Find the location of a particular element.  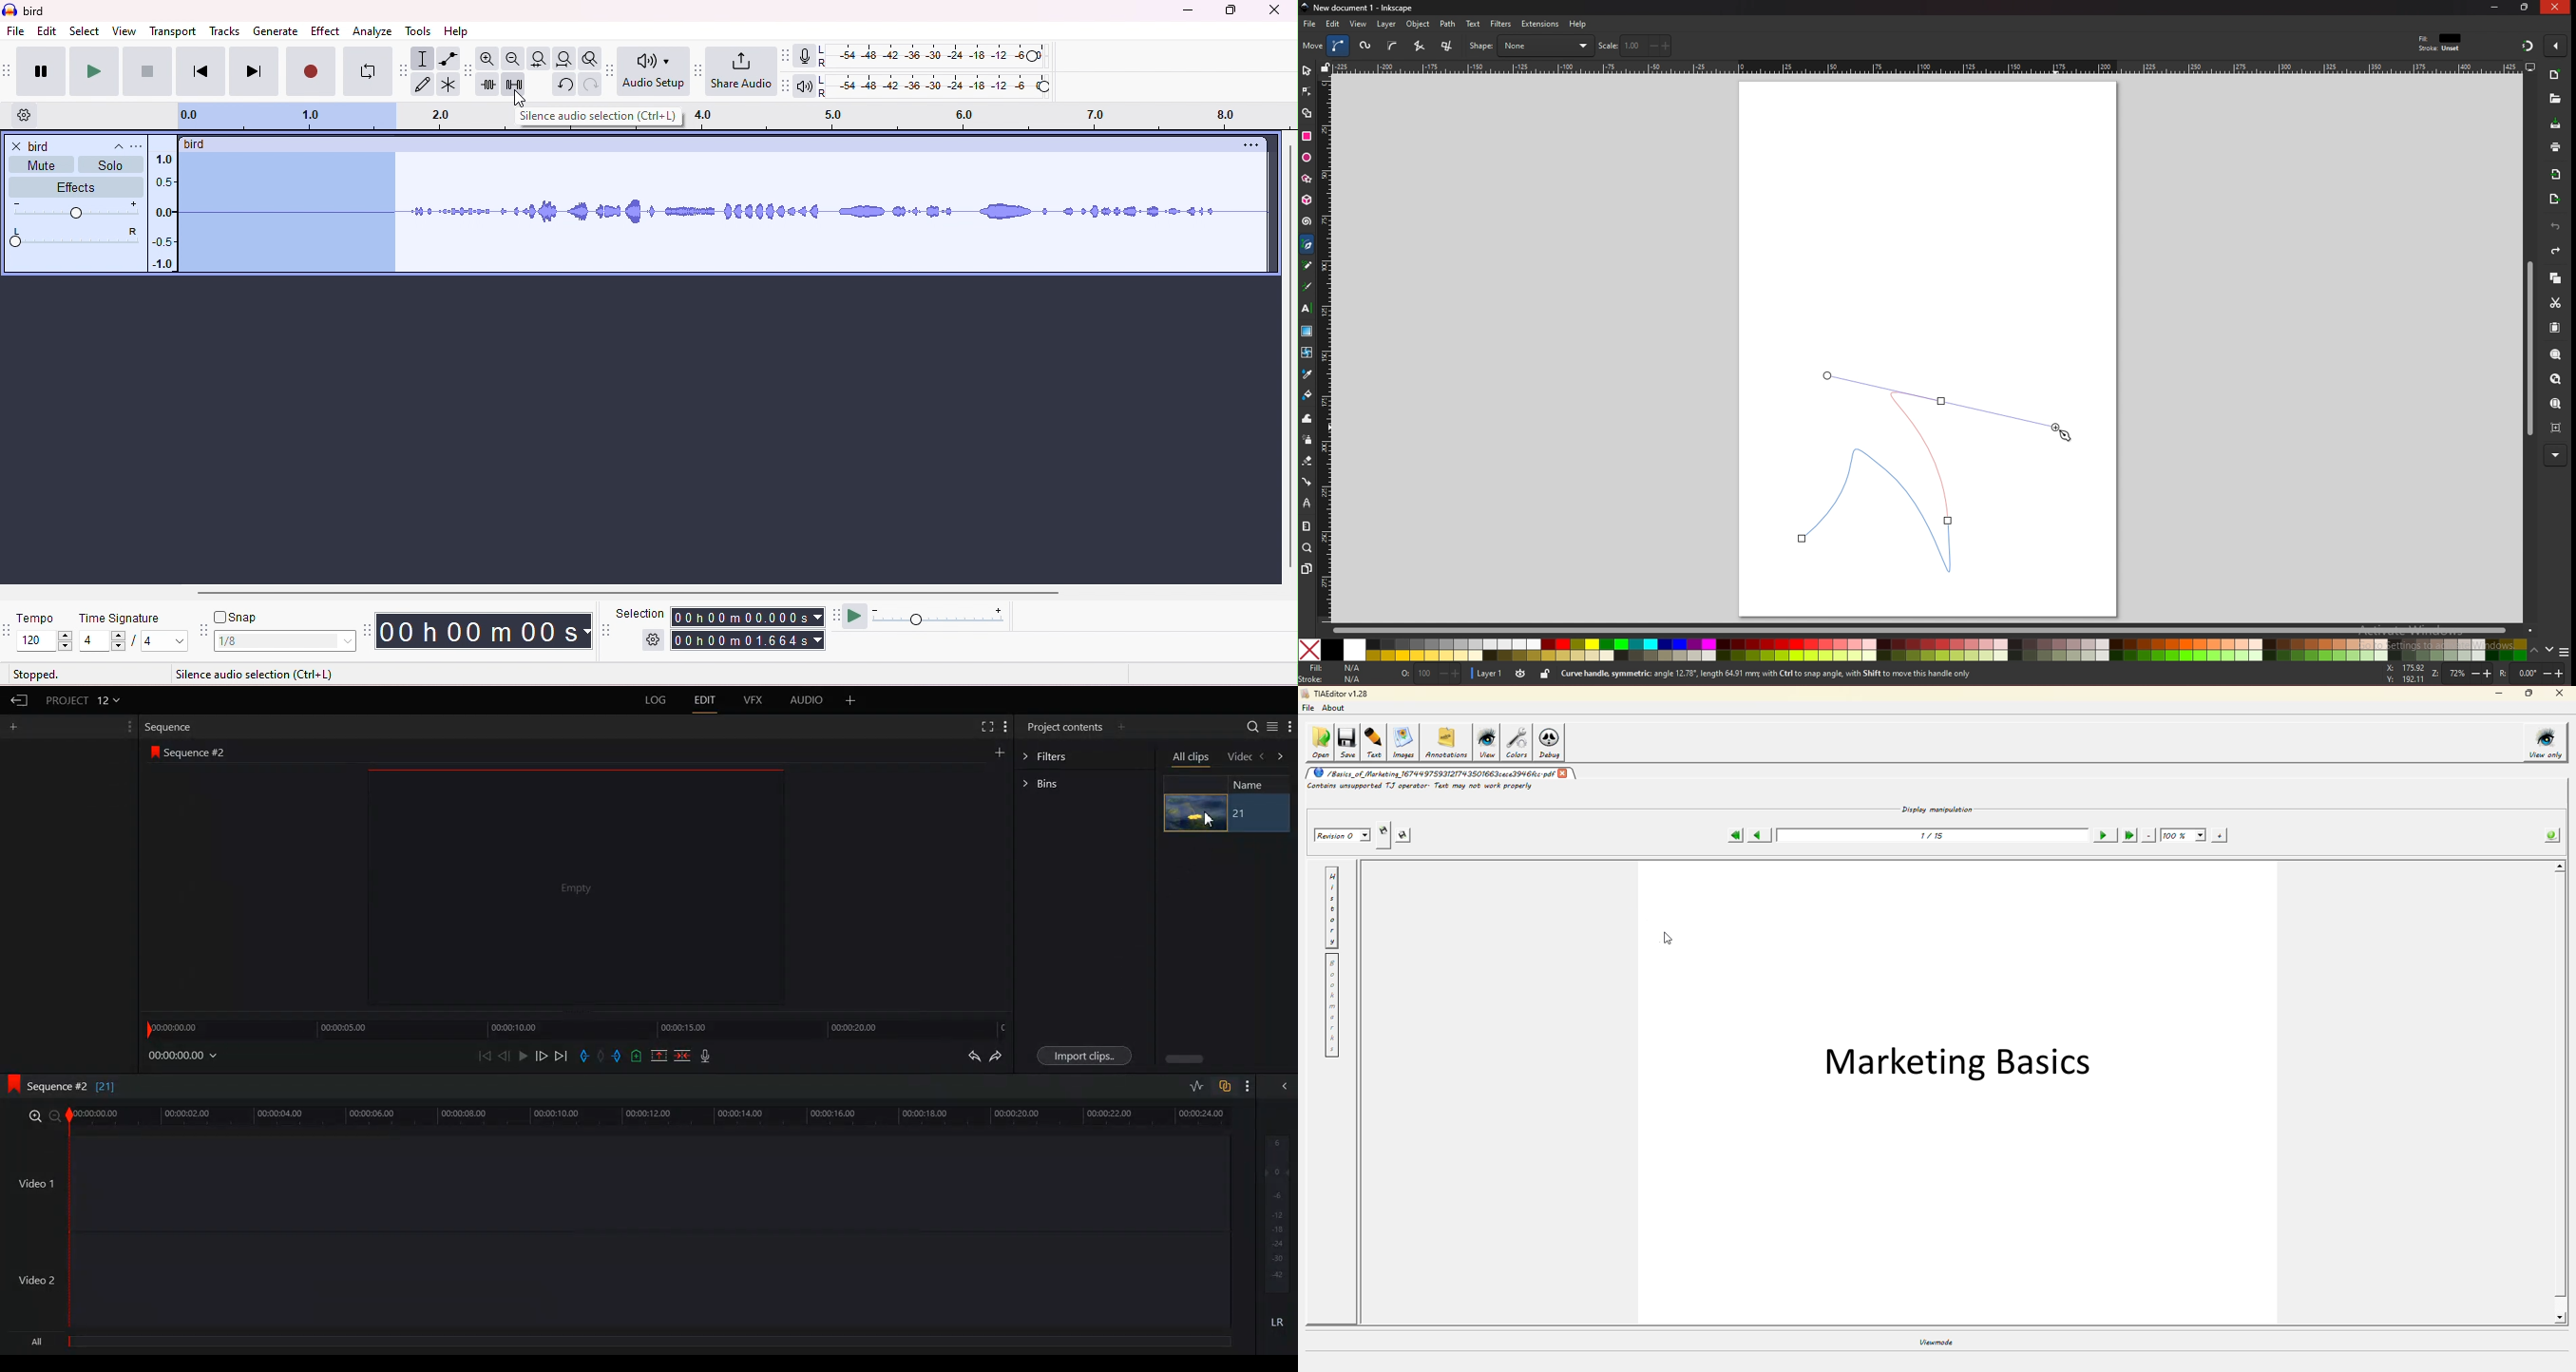

playback meter is located at coordinates (811, 84).